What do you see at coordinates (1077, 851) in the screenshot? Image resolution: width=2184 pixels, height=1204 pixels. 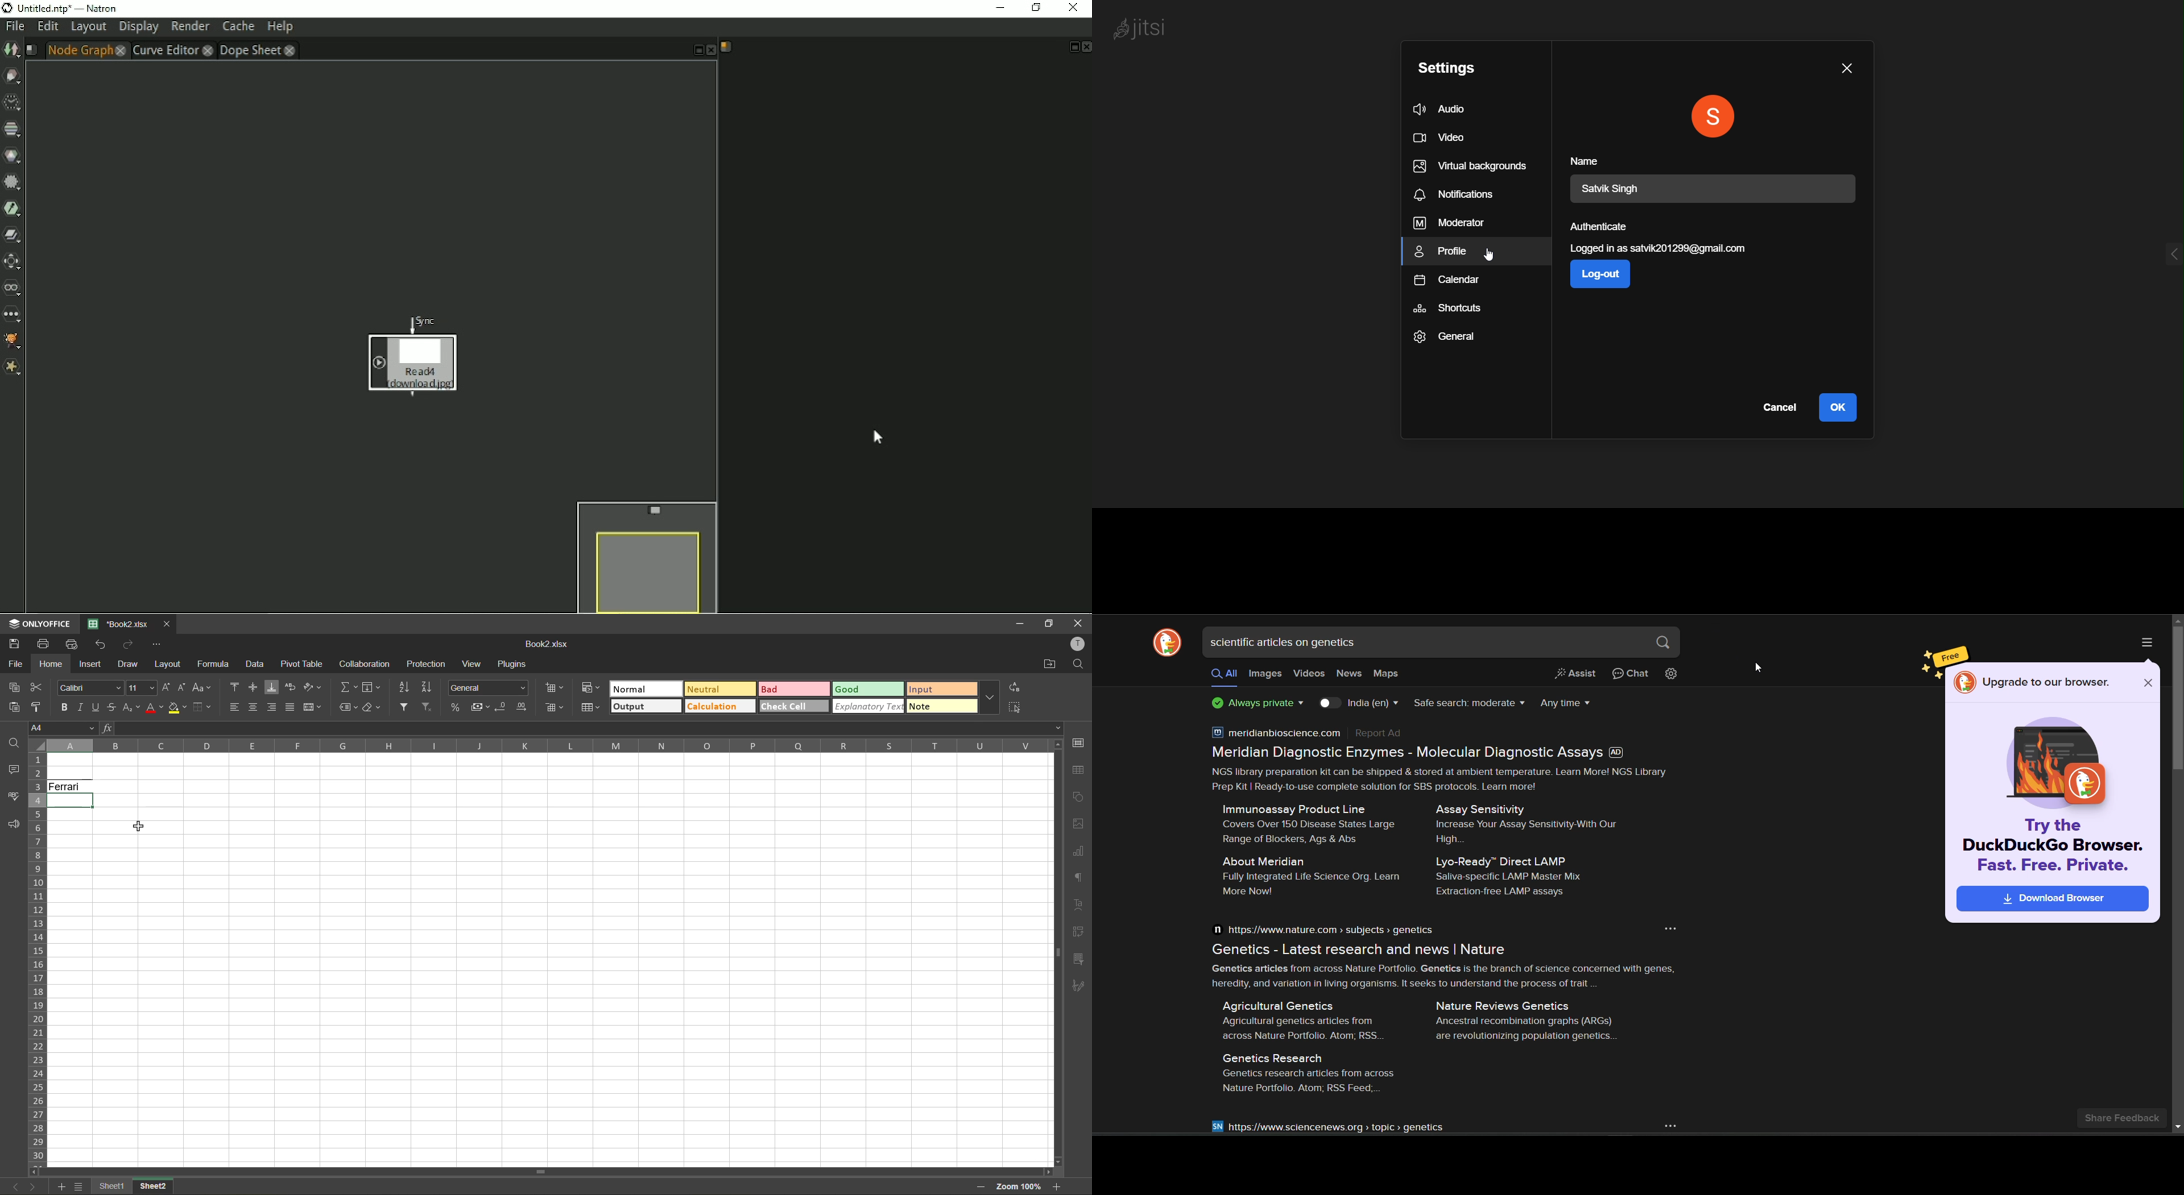 I see `charts` at bounding box center [1077, 851].